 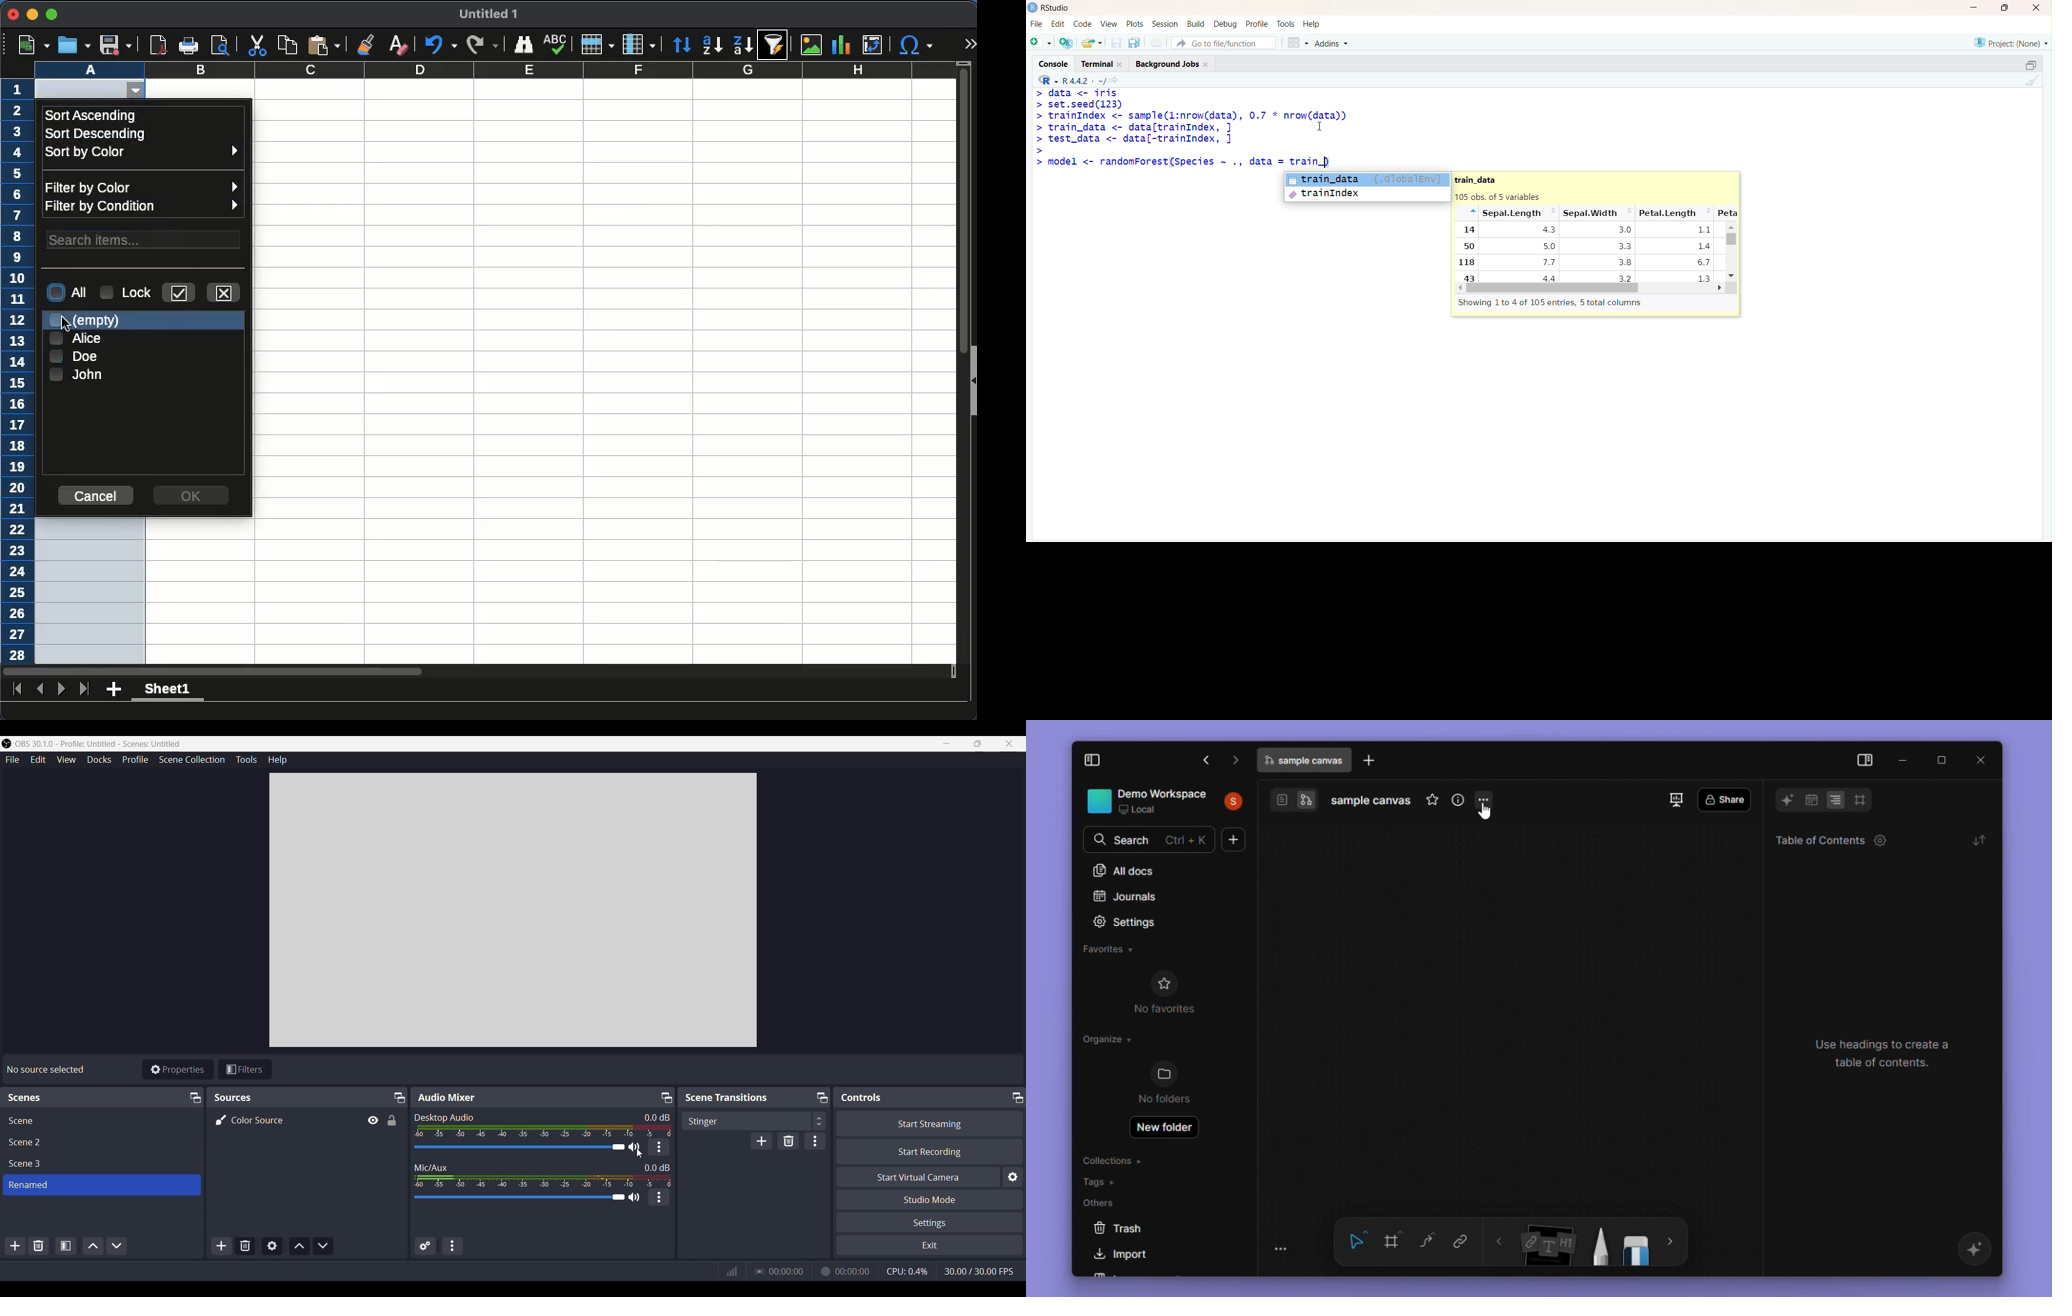 I want to click on Console, so click(x=1055, y=62).